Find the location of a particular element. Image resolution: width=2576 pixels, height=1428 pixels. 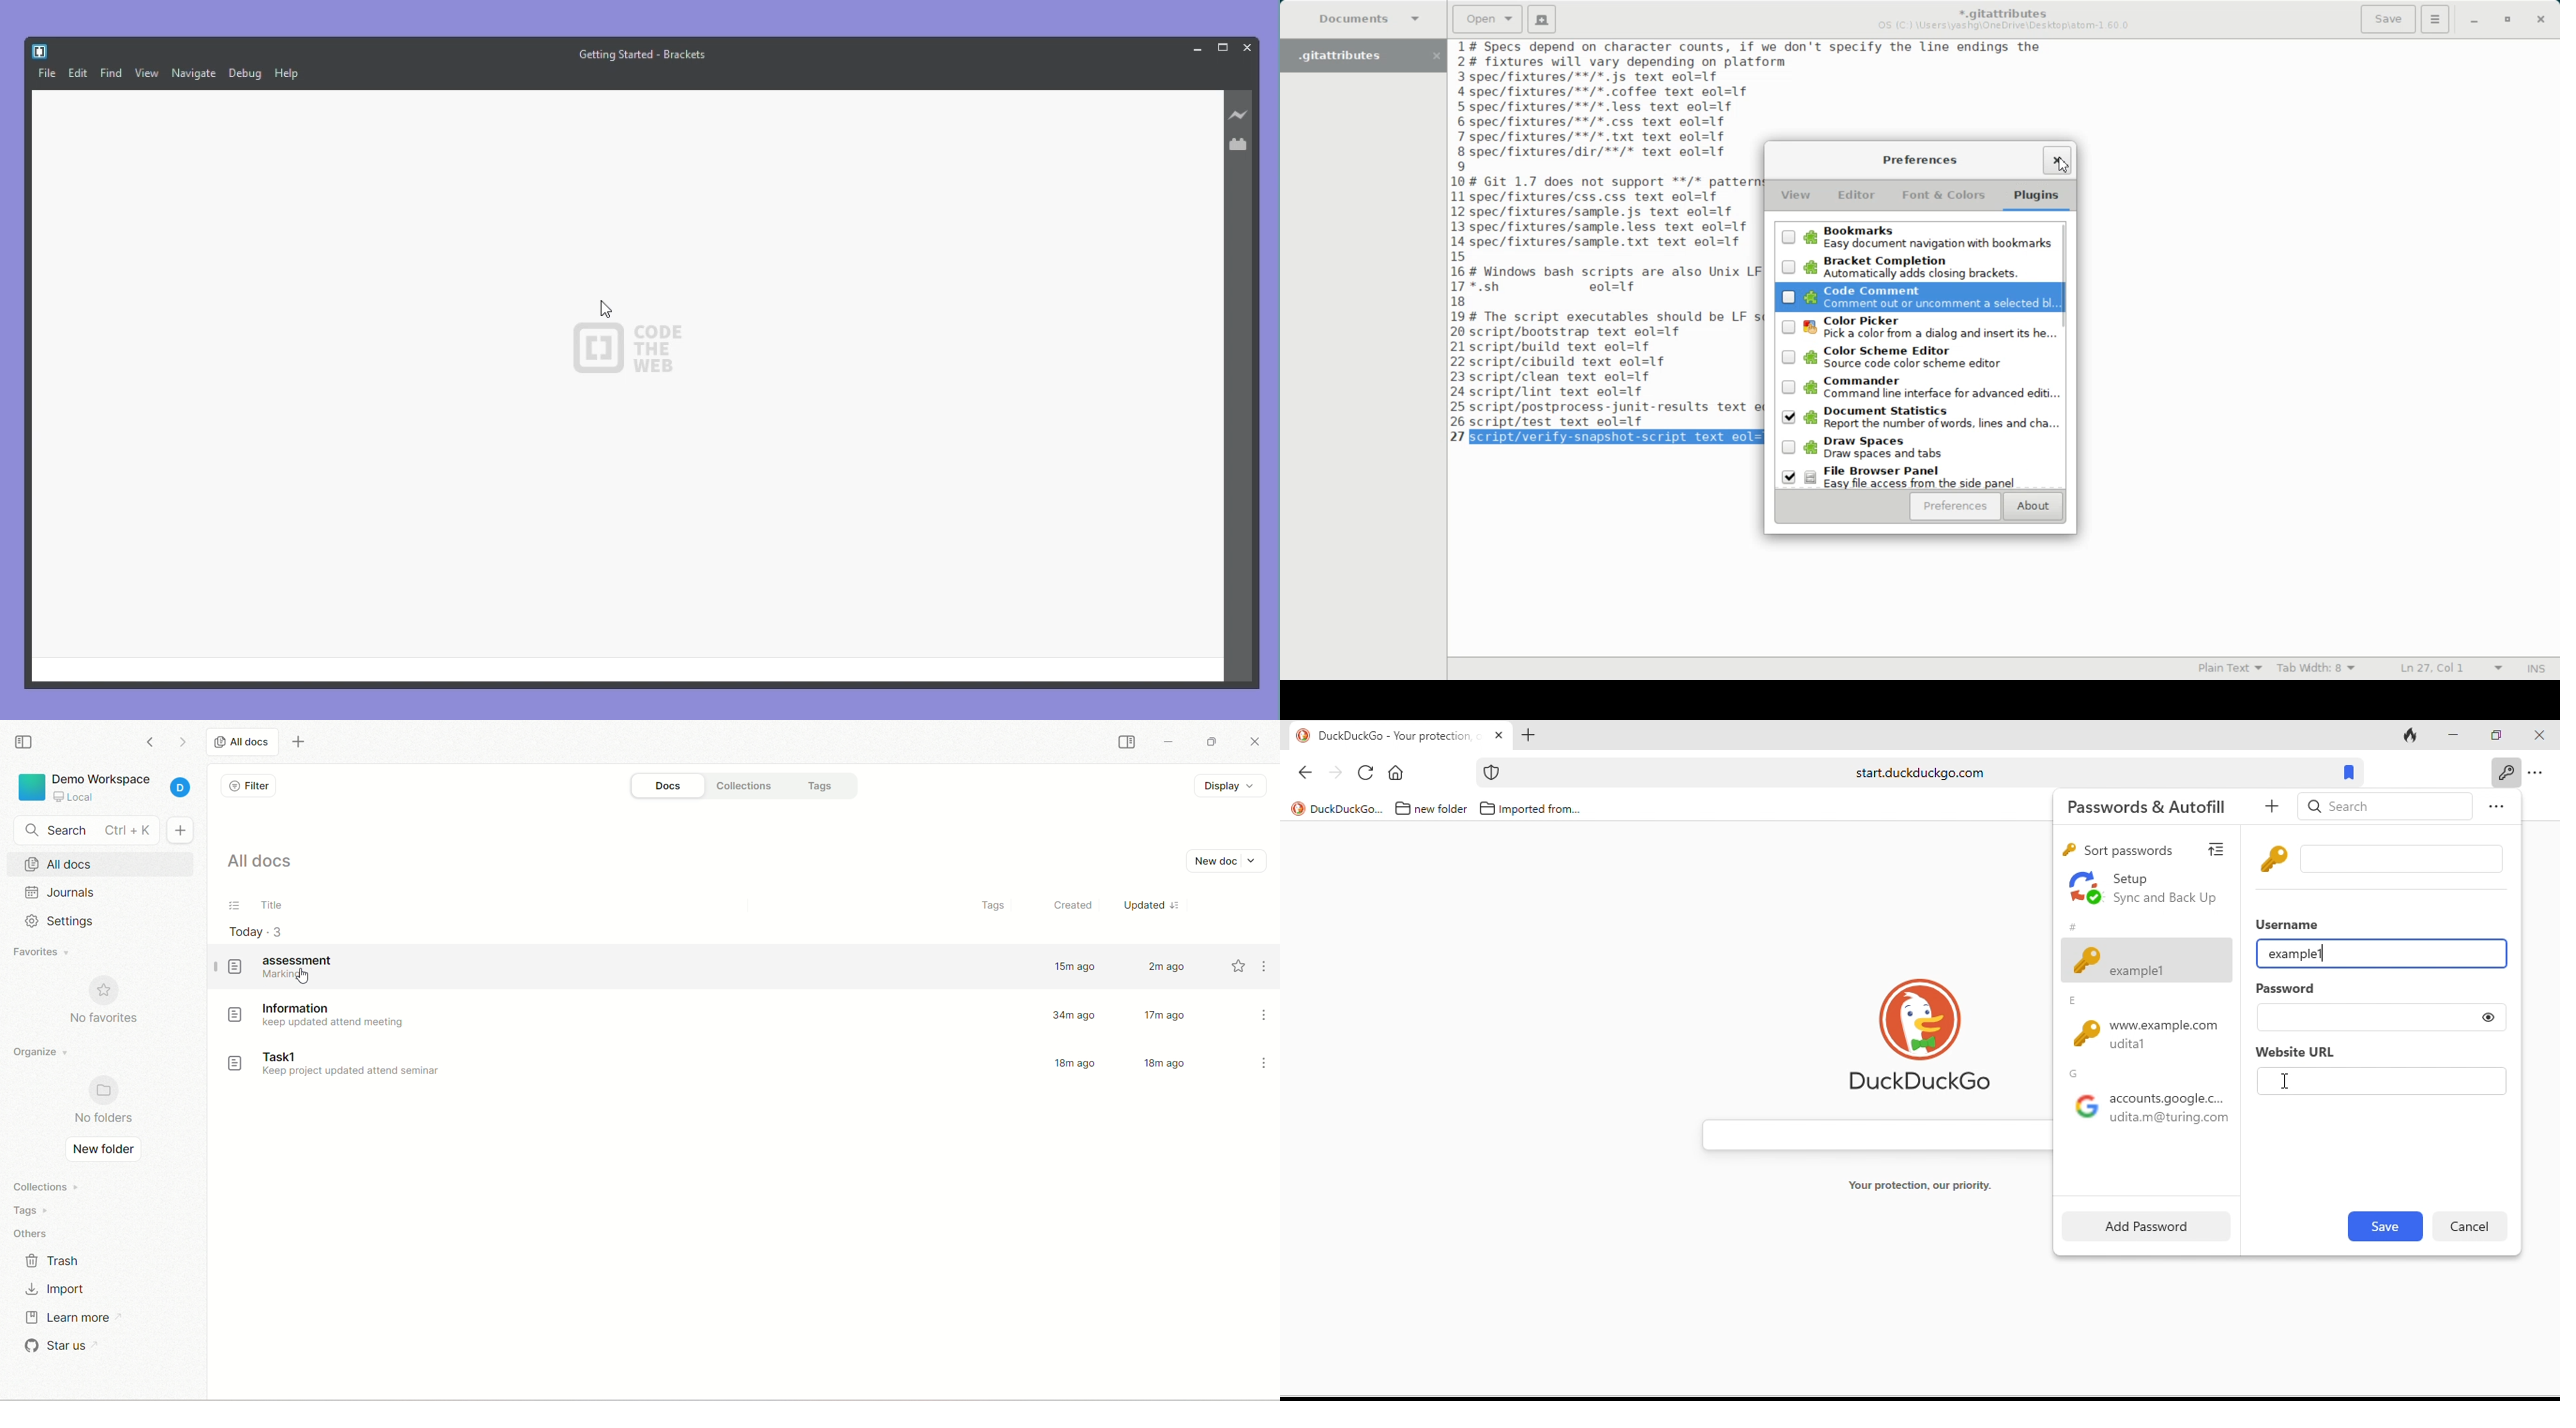

set up is located at coordinates (2145, 893).